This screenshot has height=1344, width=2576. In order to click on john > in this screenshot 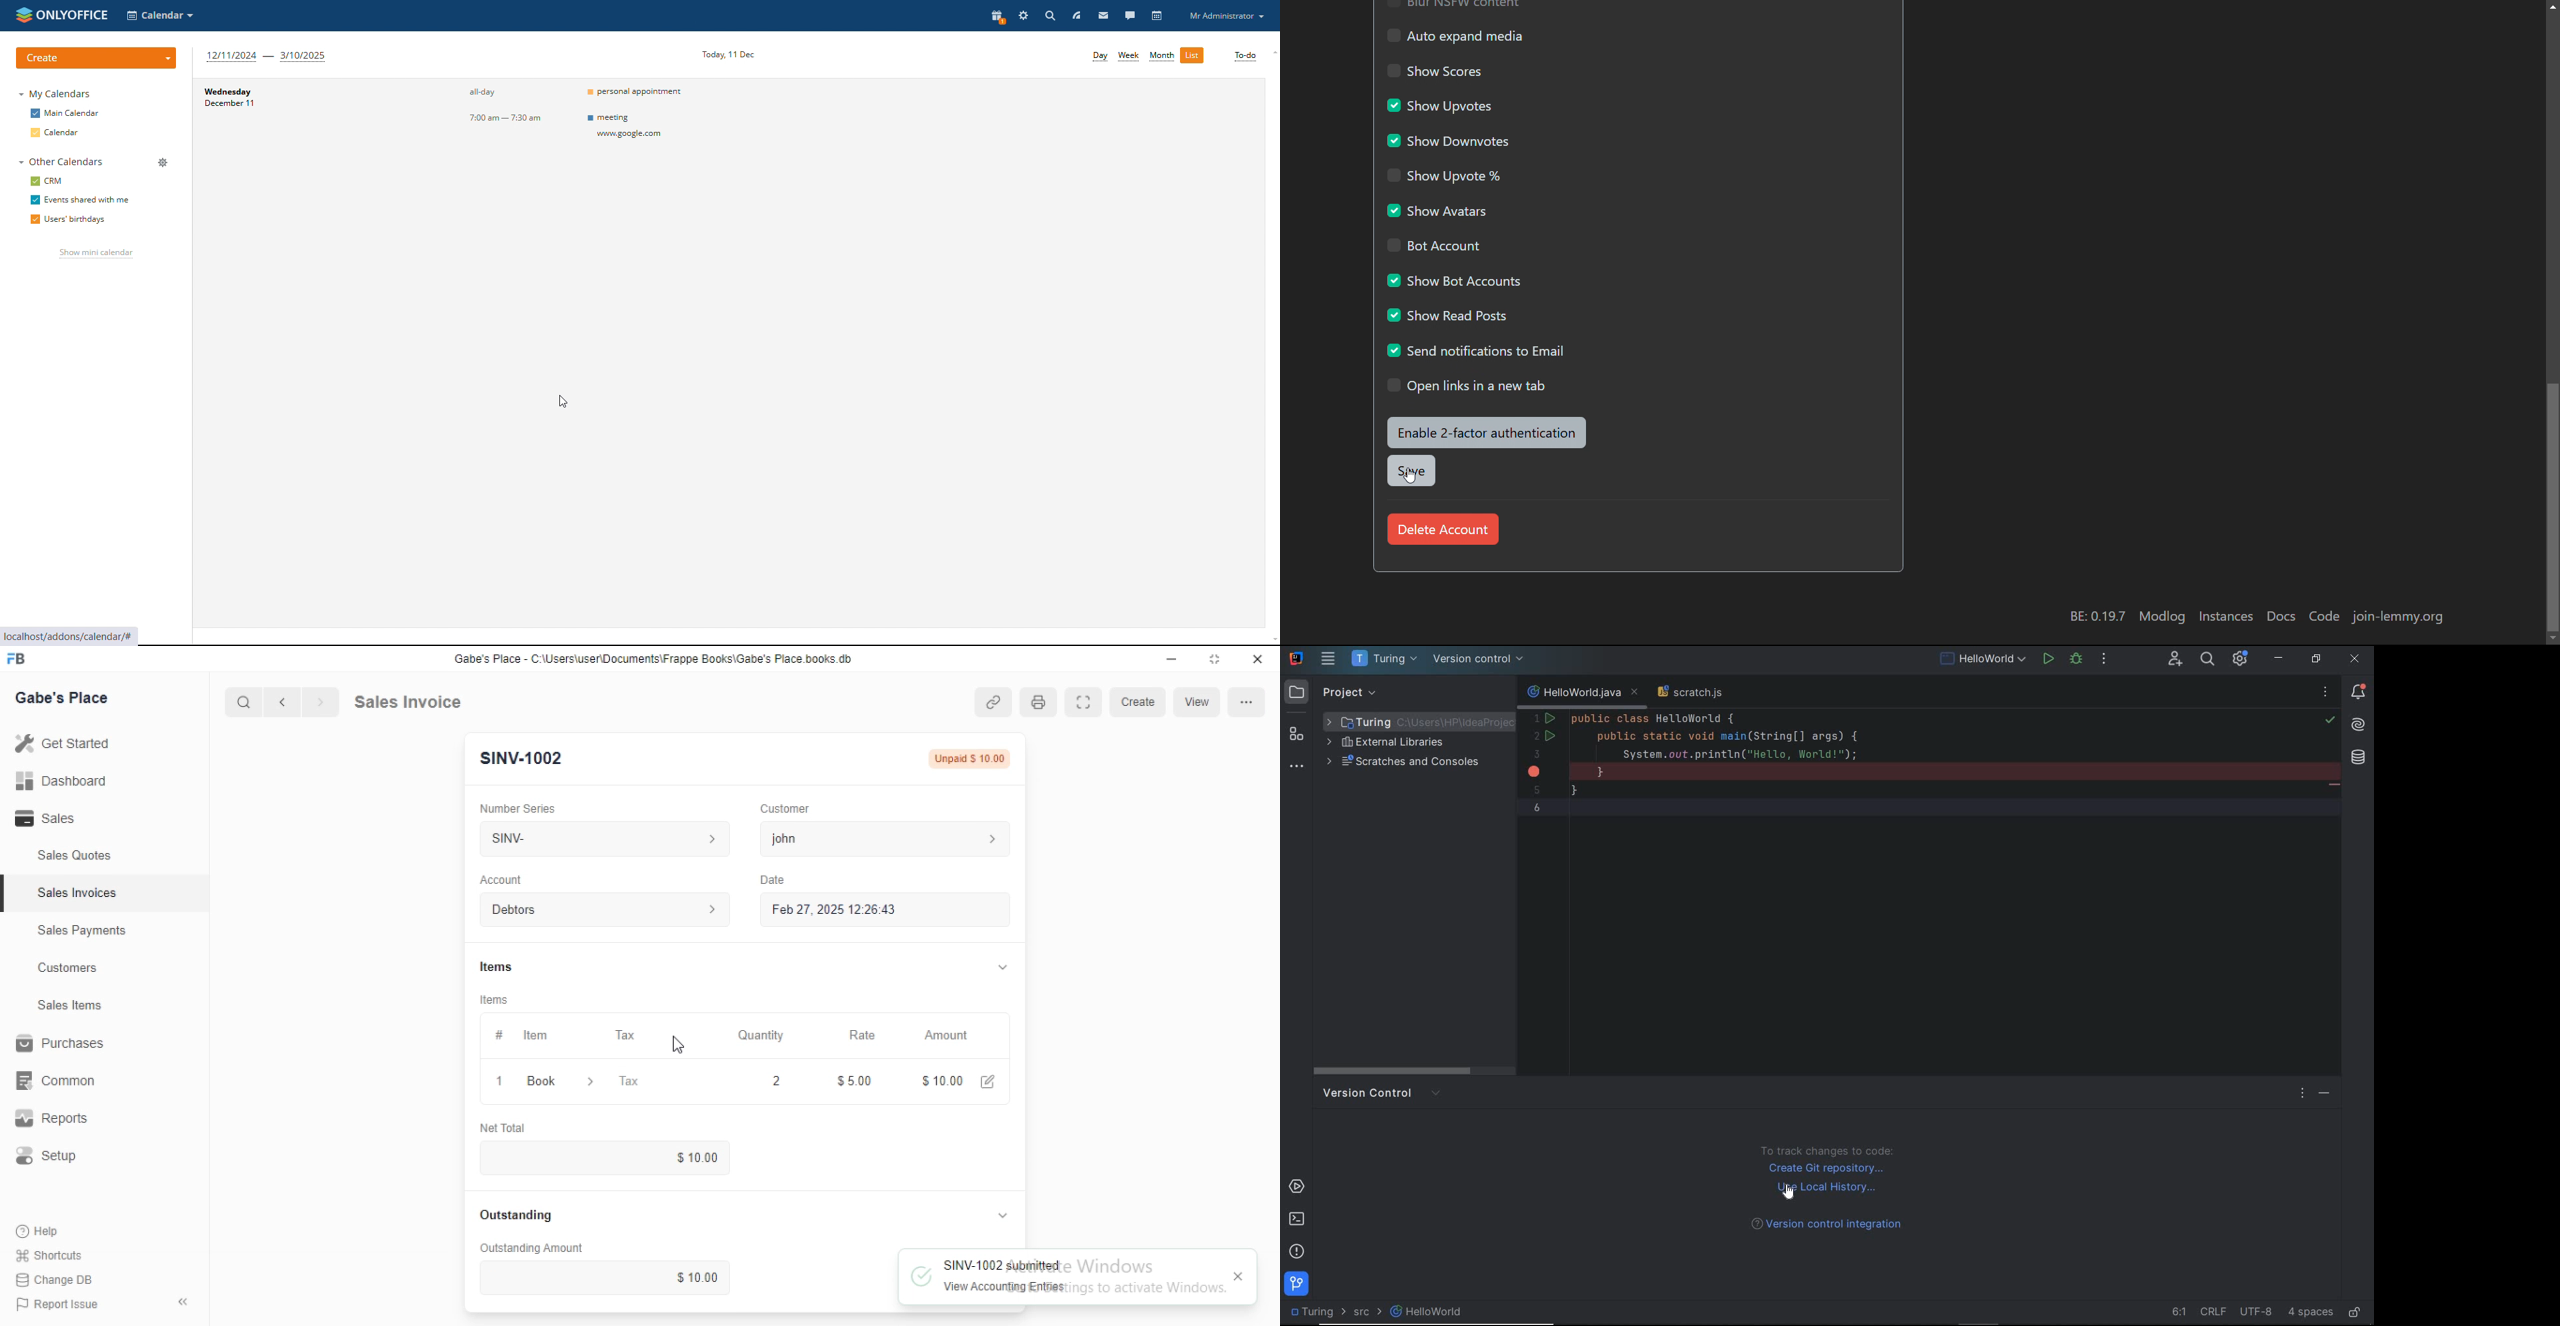, I will do `click(885, 838)`.